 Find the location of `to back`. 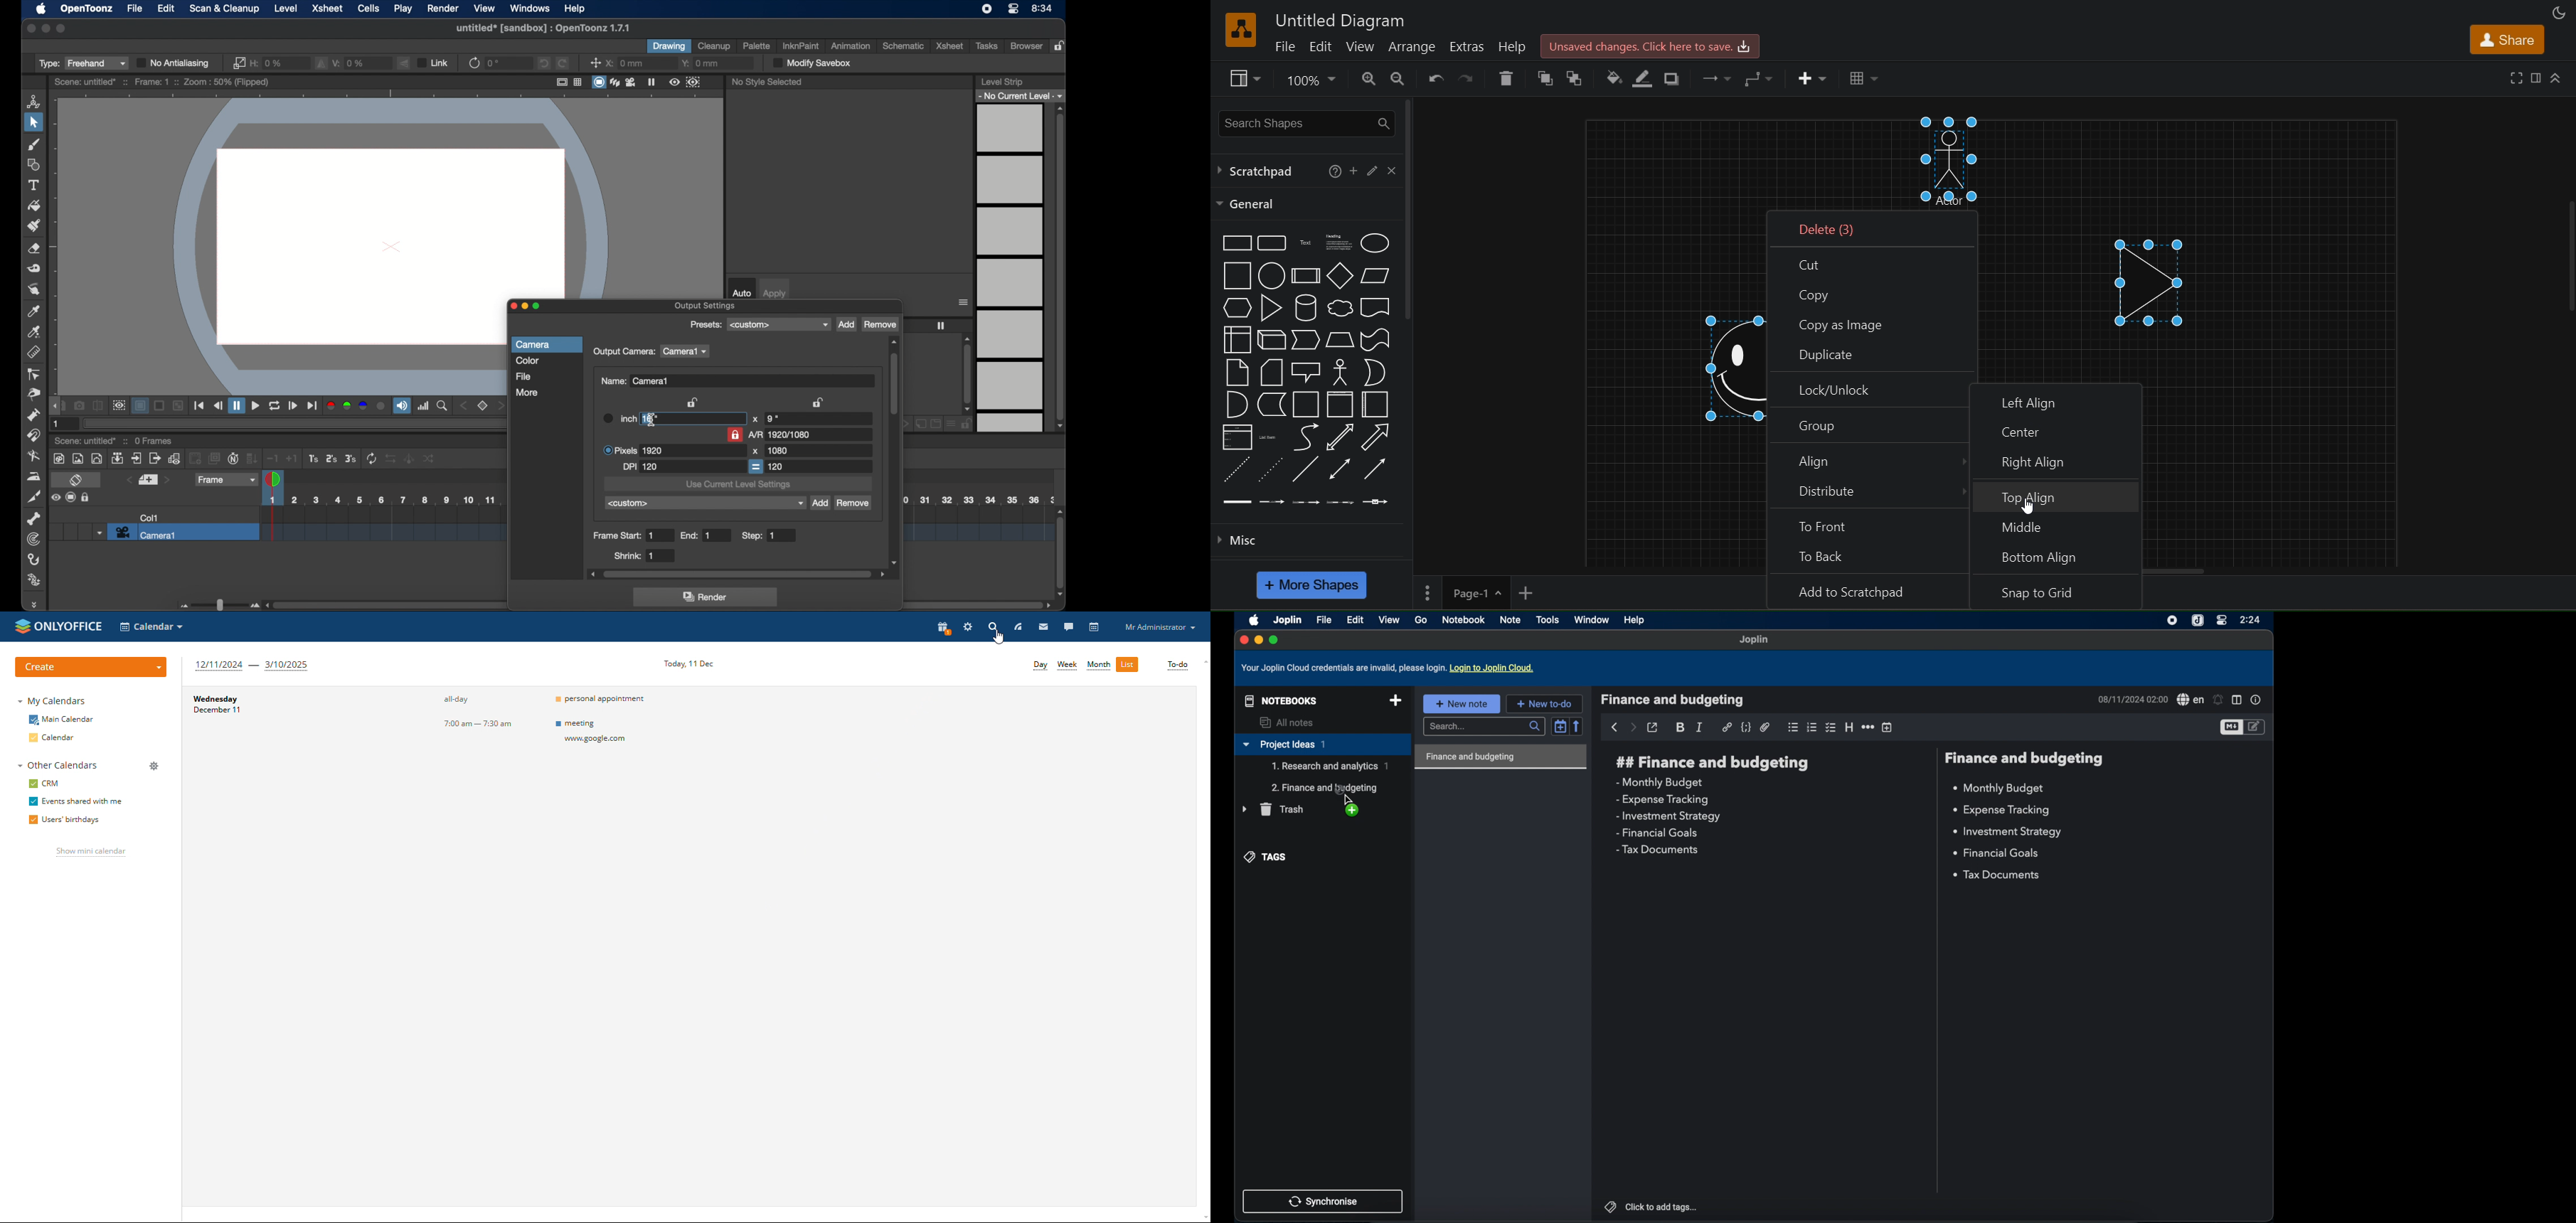

to back is located at coordinates (1580, 76).